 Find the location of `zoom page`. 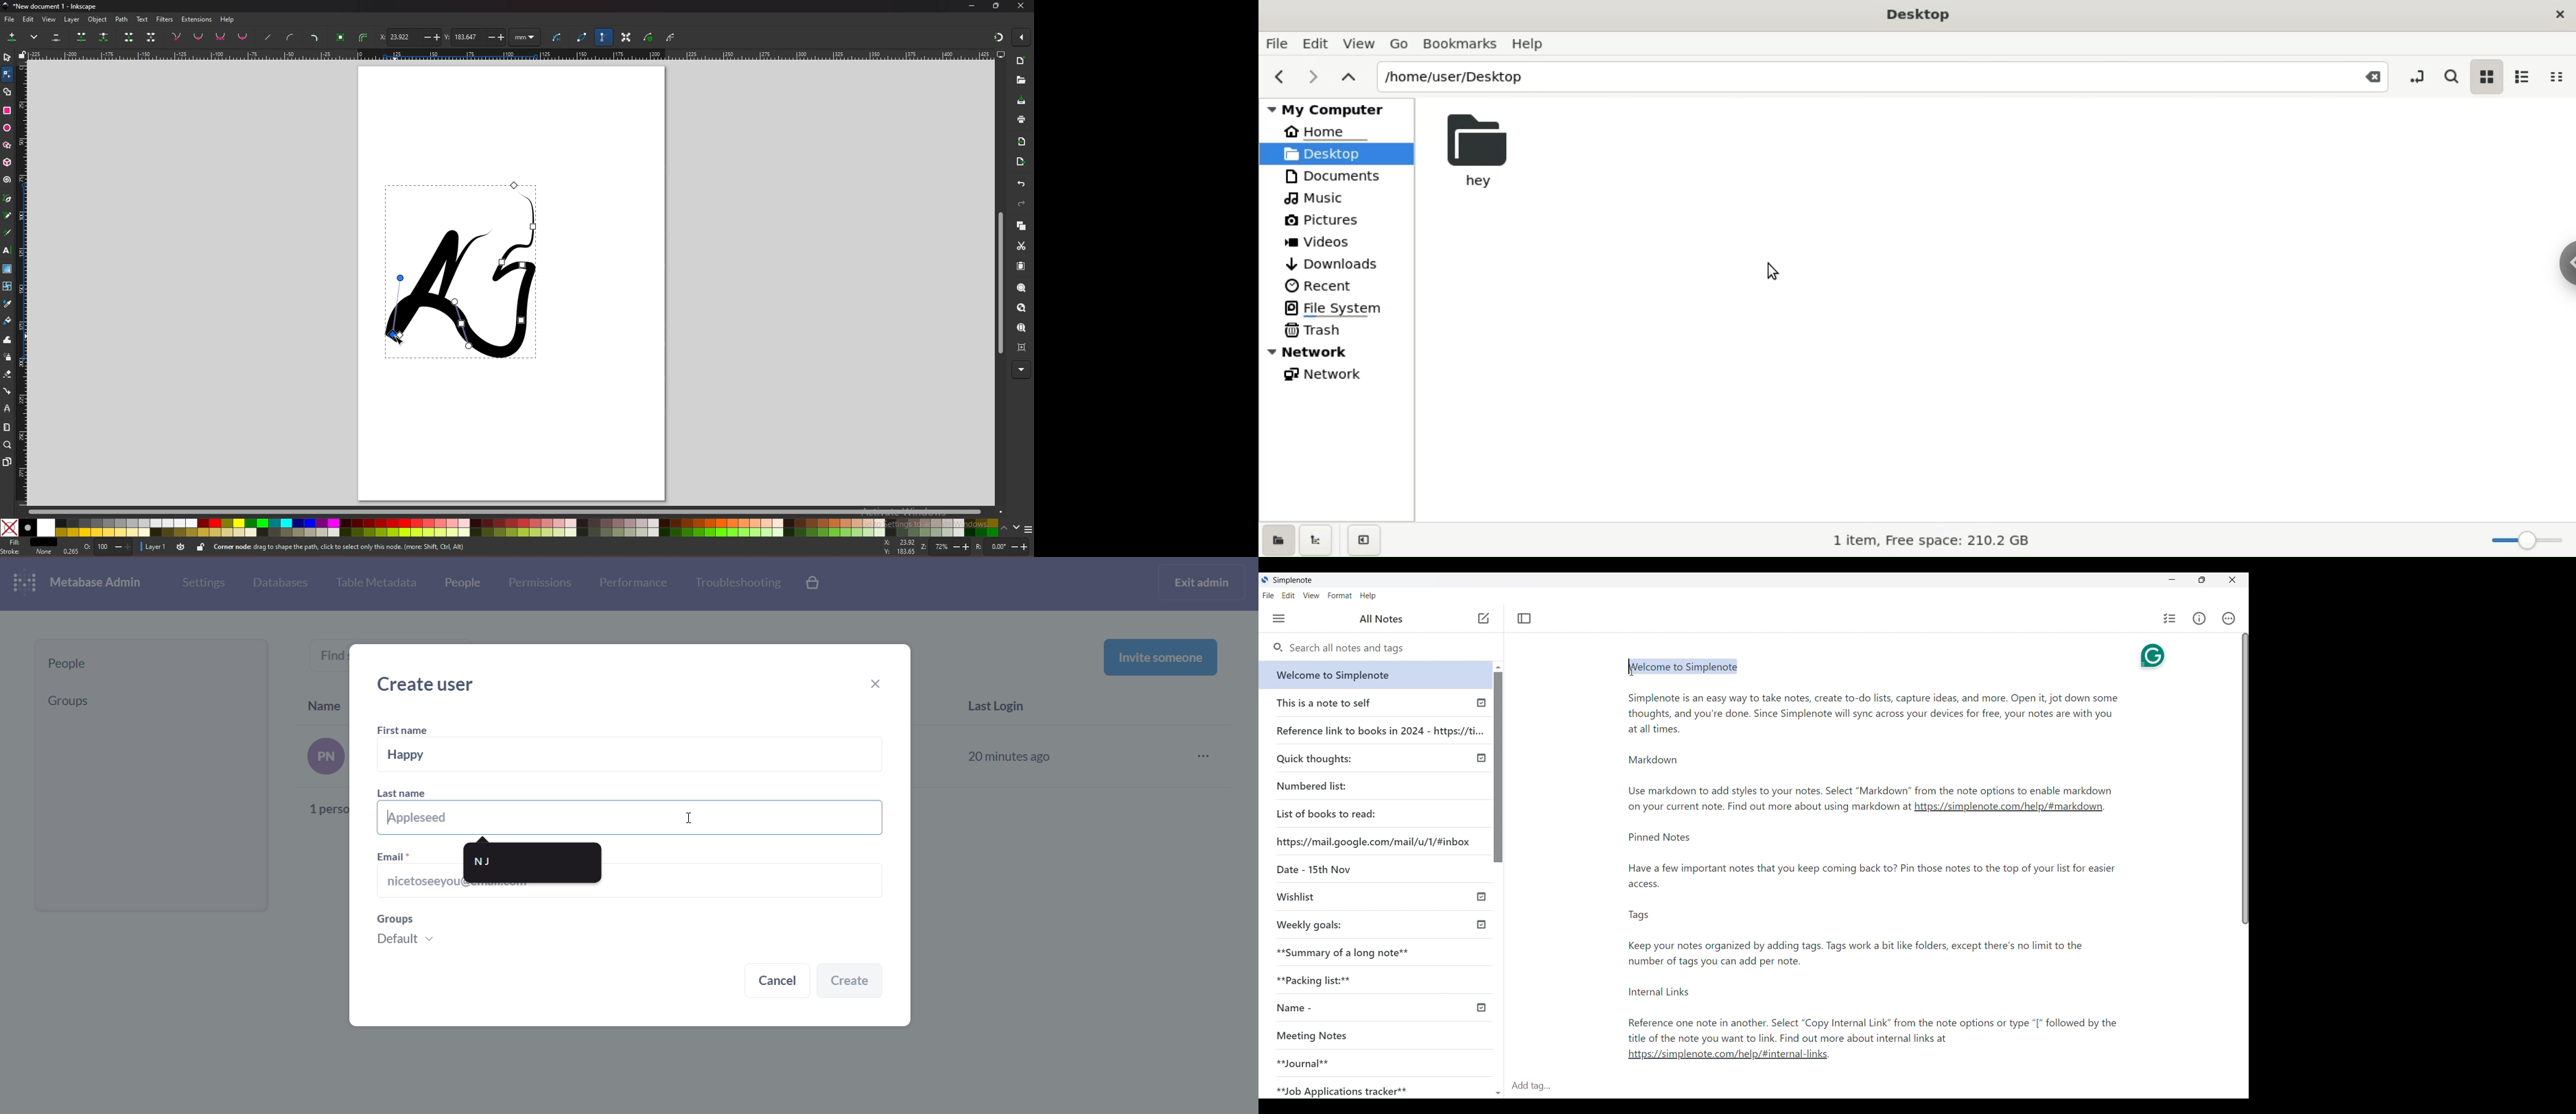

zoom page is located at coordinates (1022, 328).